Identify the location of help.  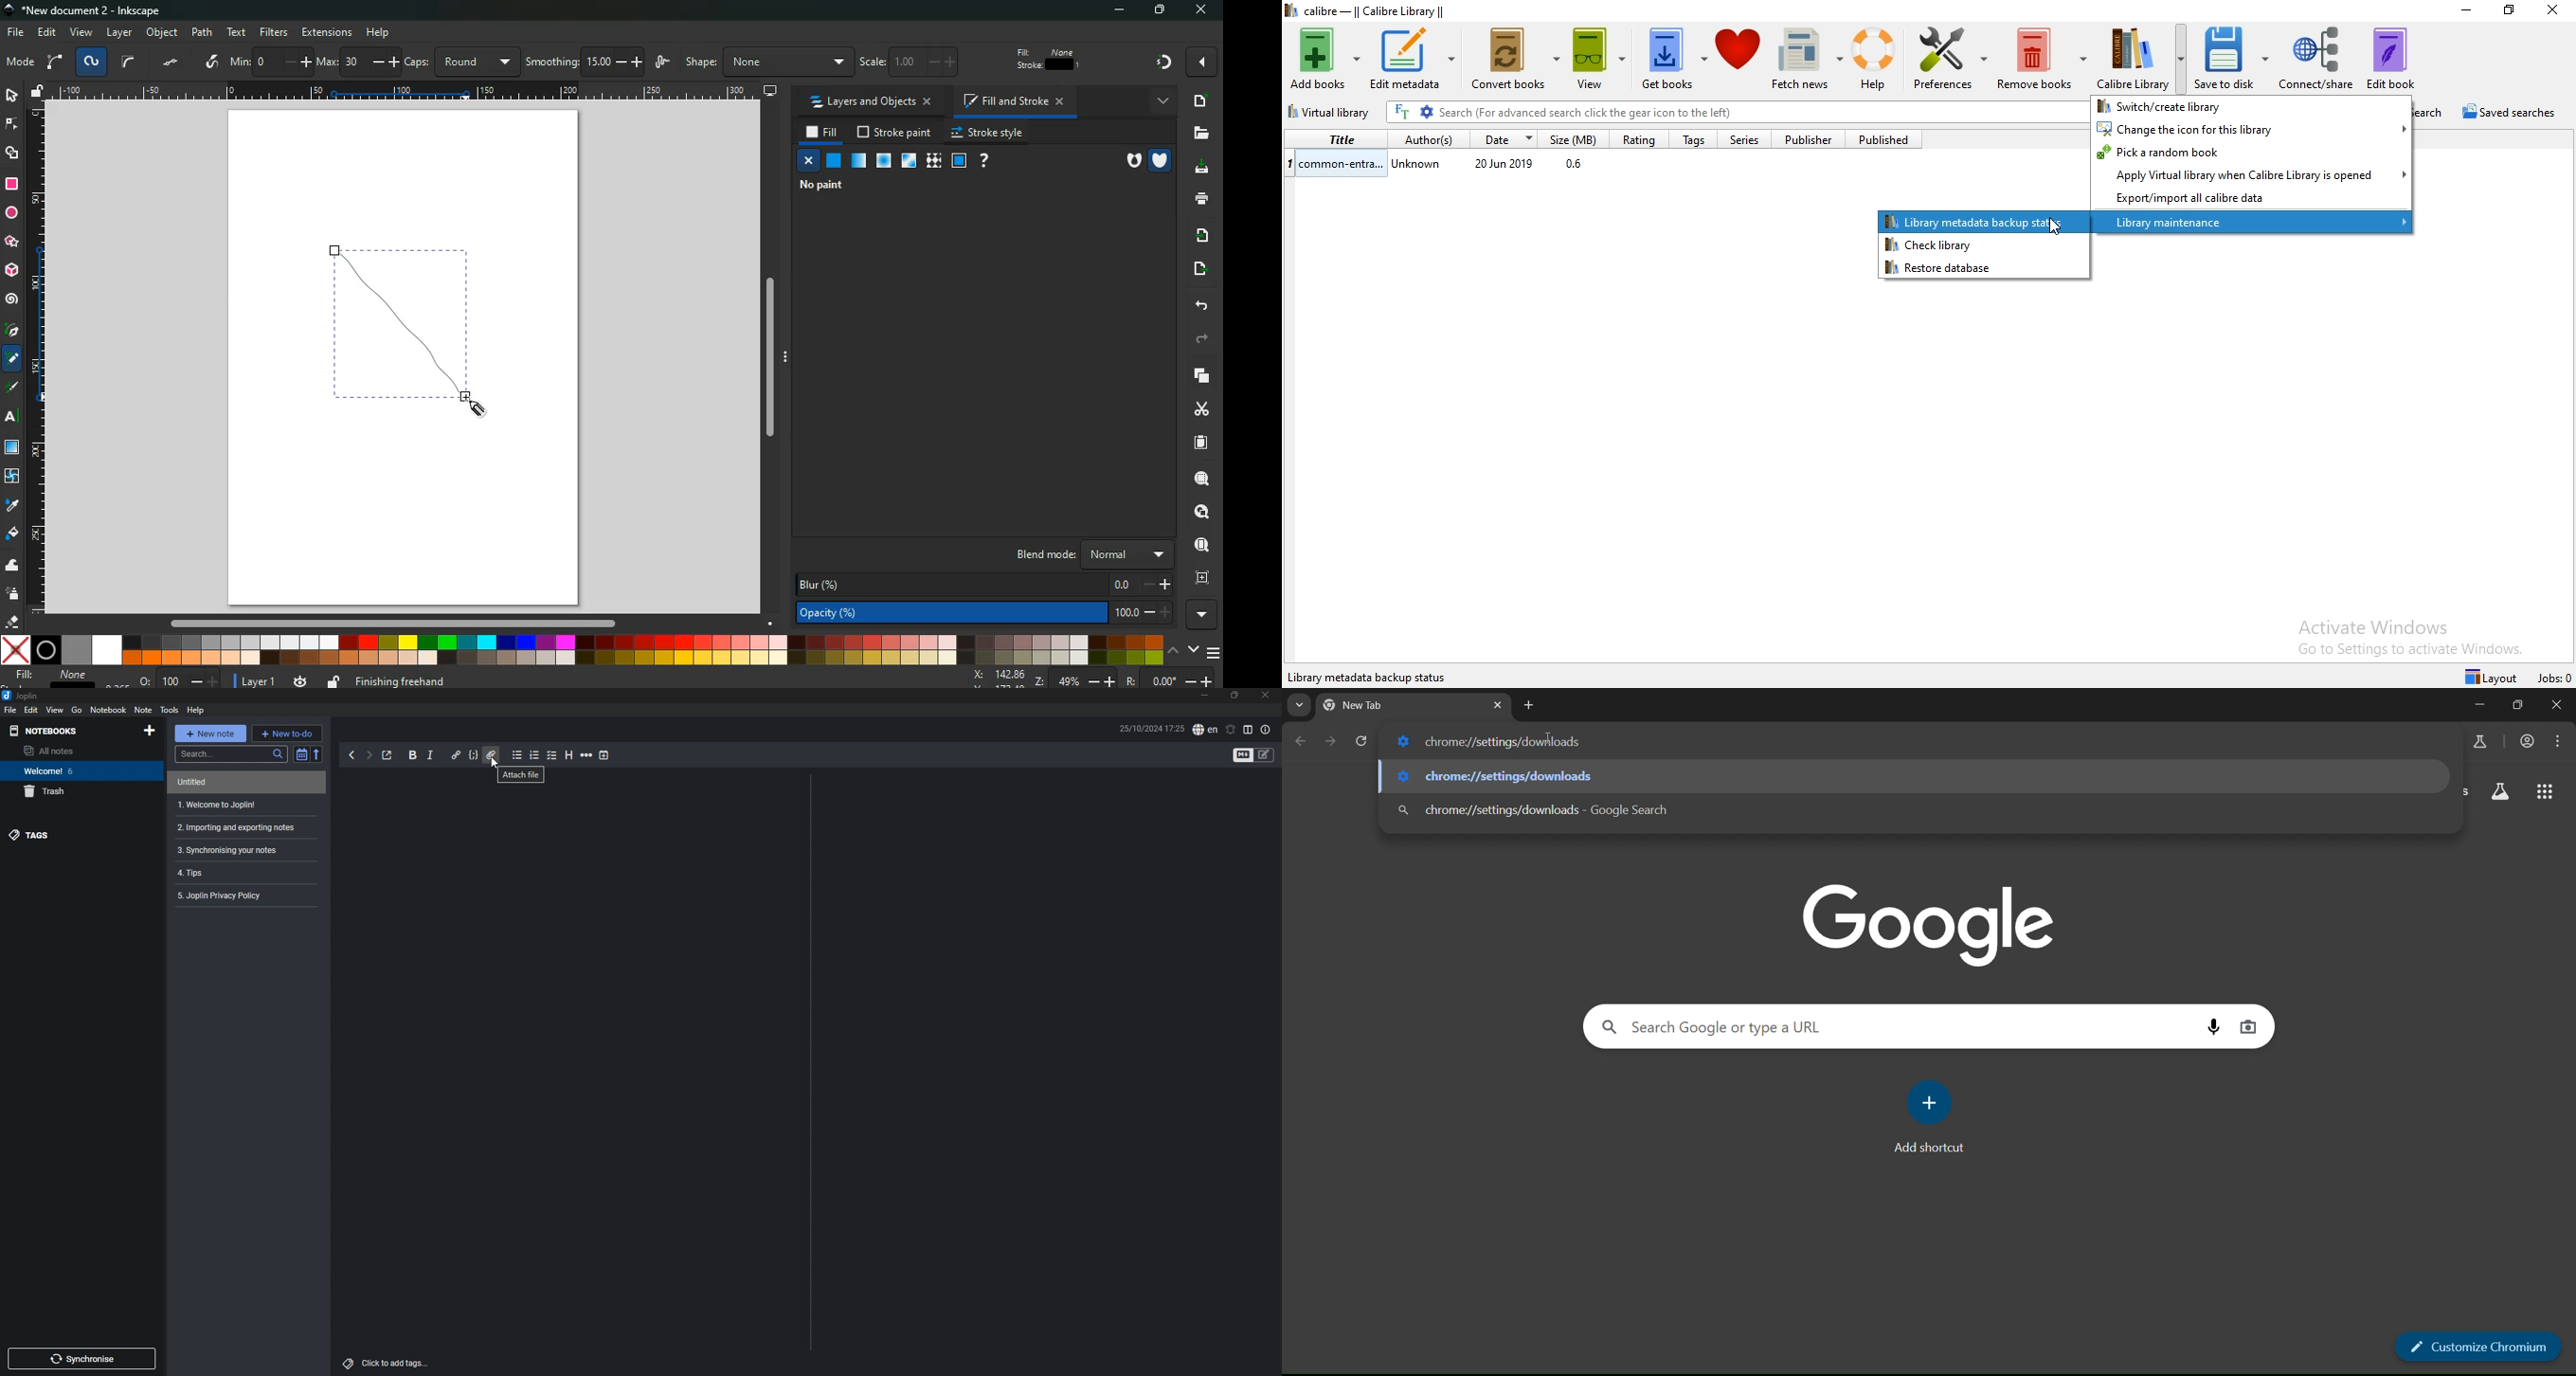
(196, 710).